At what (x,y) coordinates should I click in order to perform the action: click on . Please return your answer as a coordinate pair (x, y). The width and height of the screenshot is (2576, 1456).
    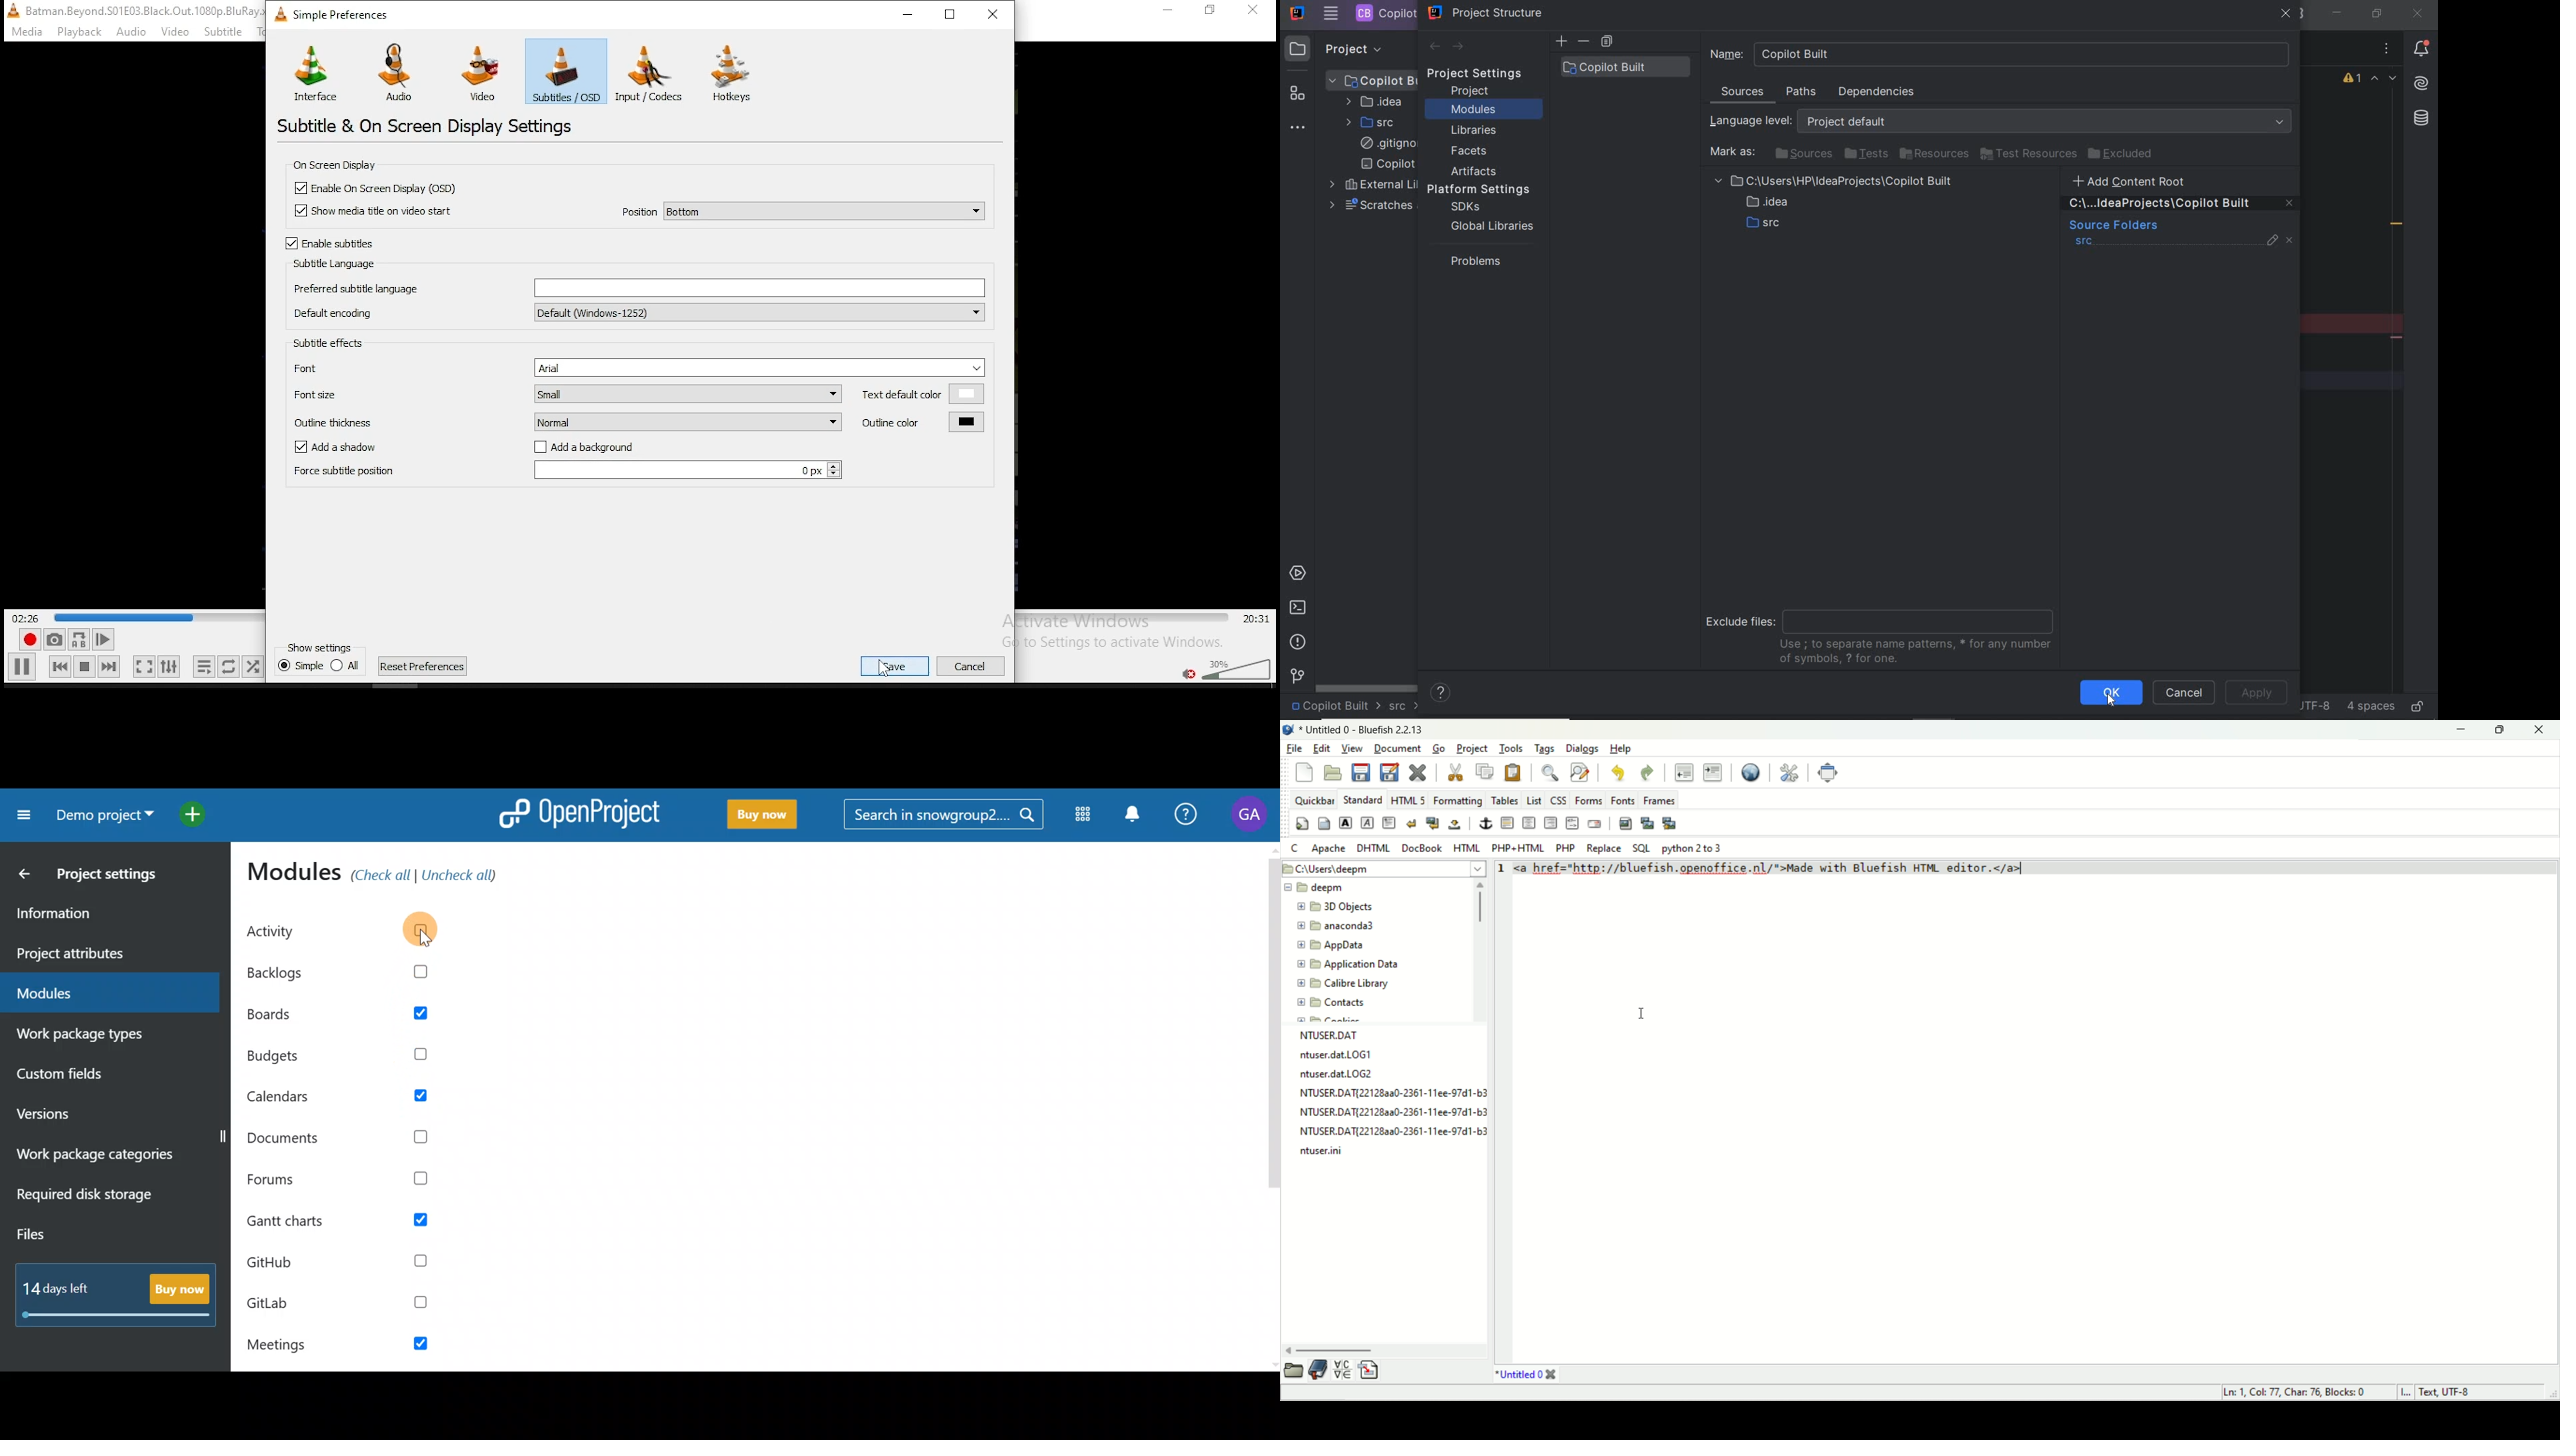
    Looking at the image, I should click on (130, 10).